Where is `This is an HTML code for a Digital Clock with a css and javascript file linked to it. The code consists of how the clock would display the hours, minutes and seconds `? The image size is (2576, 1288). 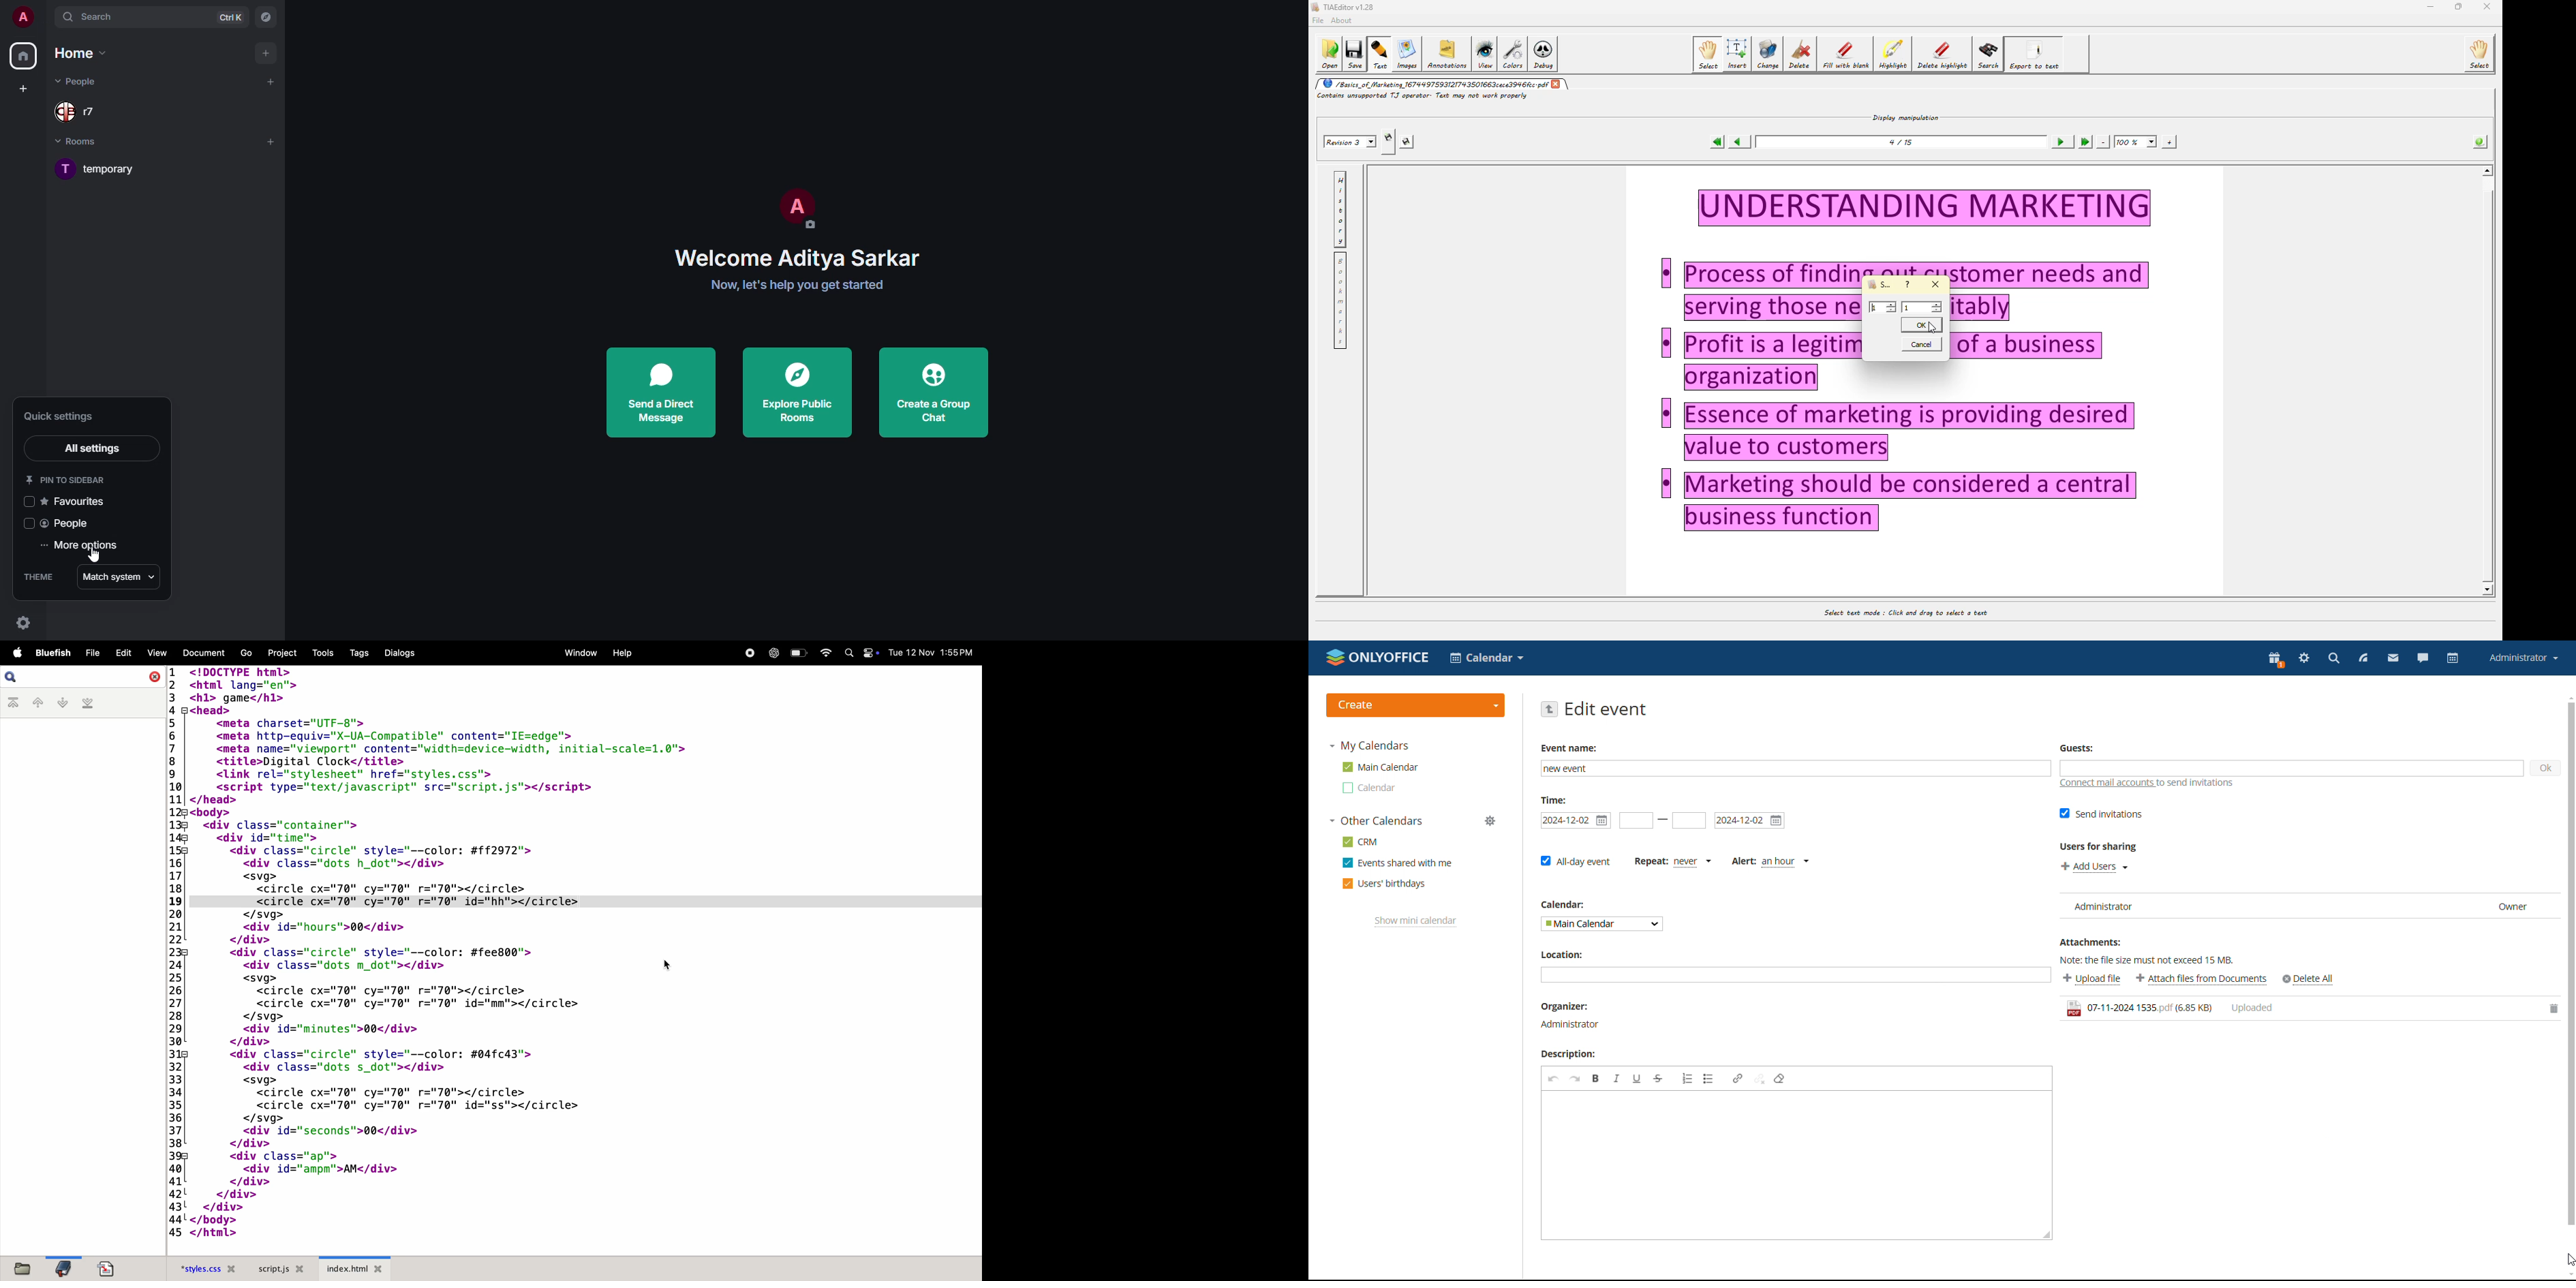 This is an HTML code for a Digital Clock with a css and javascript file linked to it. The code consists of how the clock would display the hours, minutes and seconds  is located at coordinates (471, 953).